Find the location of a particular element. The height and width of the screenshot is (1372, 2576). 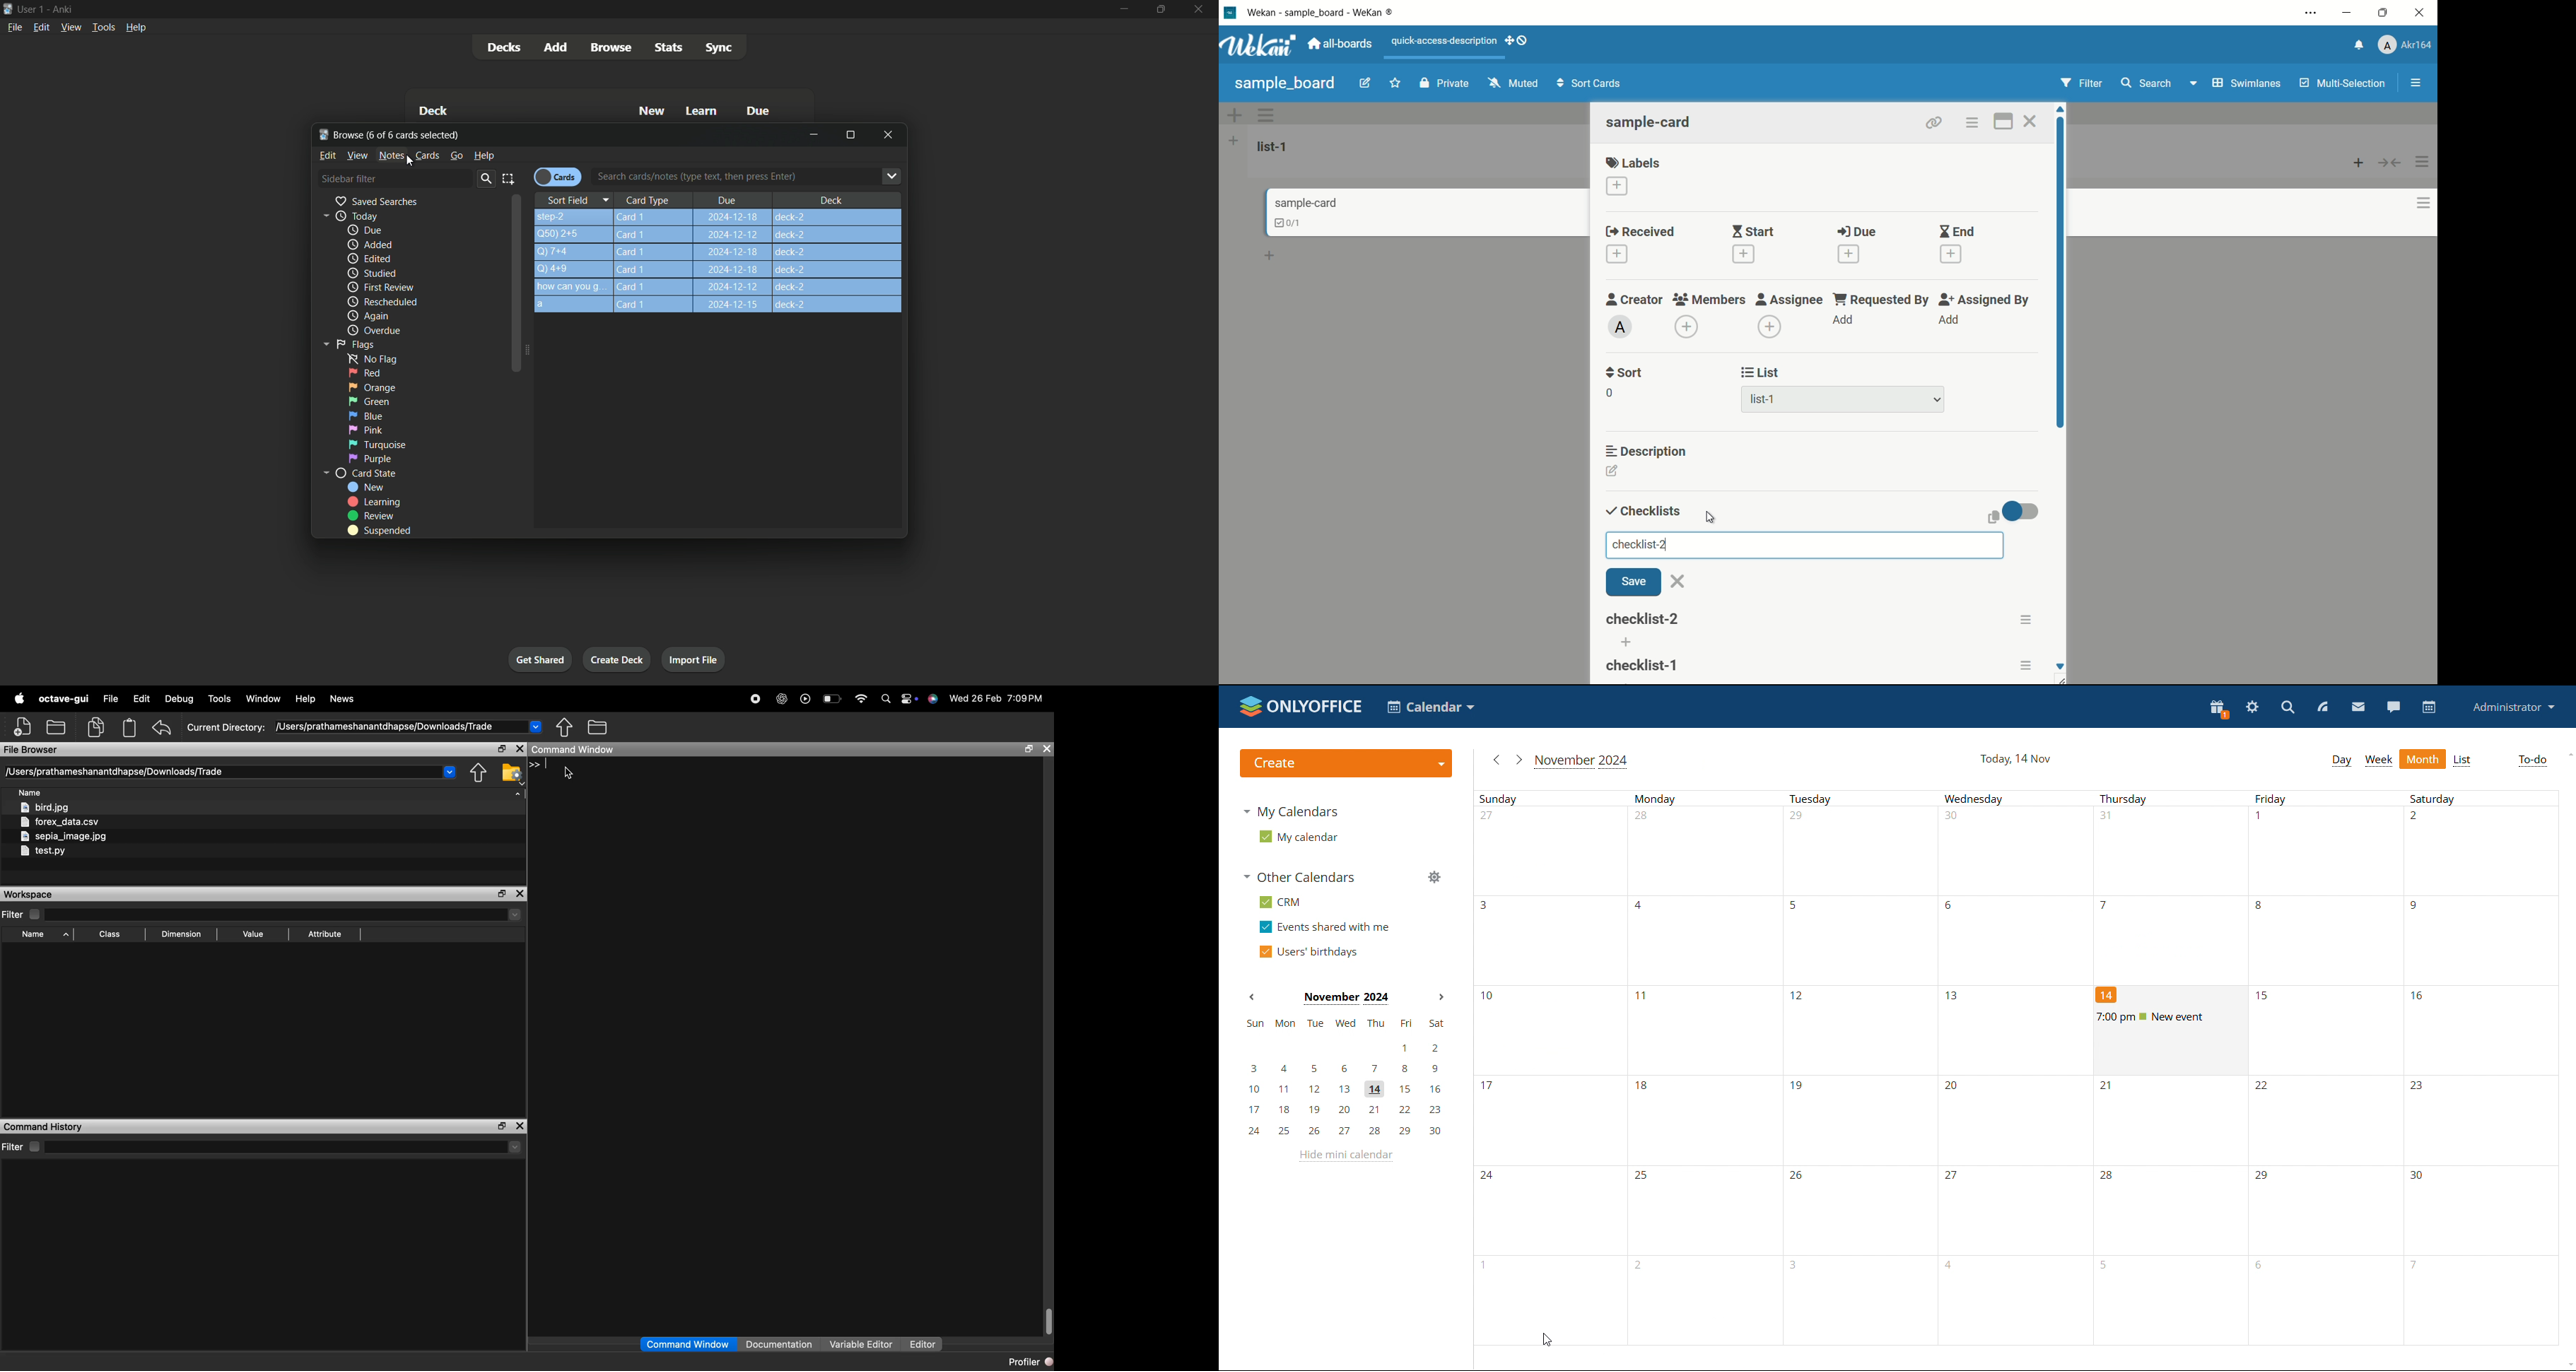

admin is located at coordinates (1621, 327).